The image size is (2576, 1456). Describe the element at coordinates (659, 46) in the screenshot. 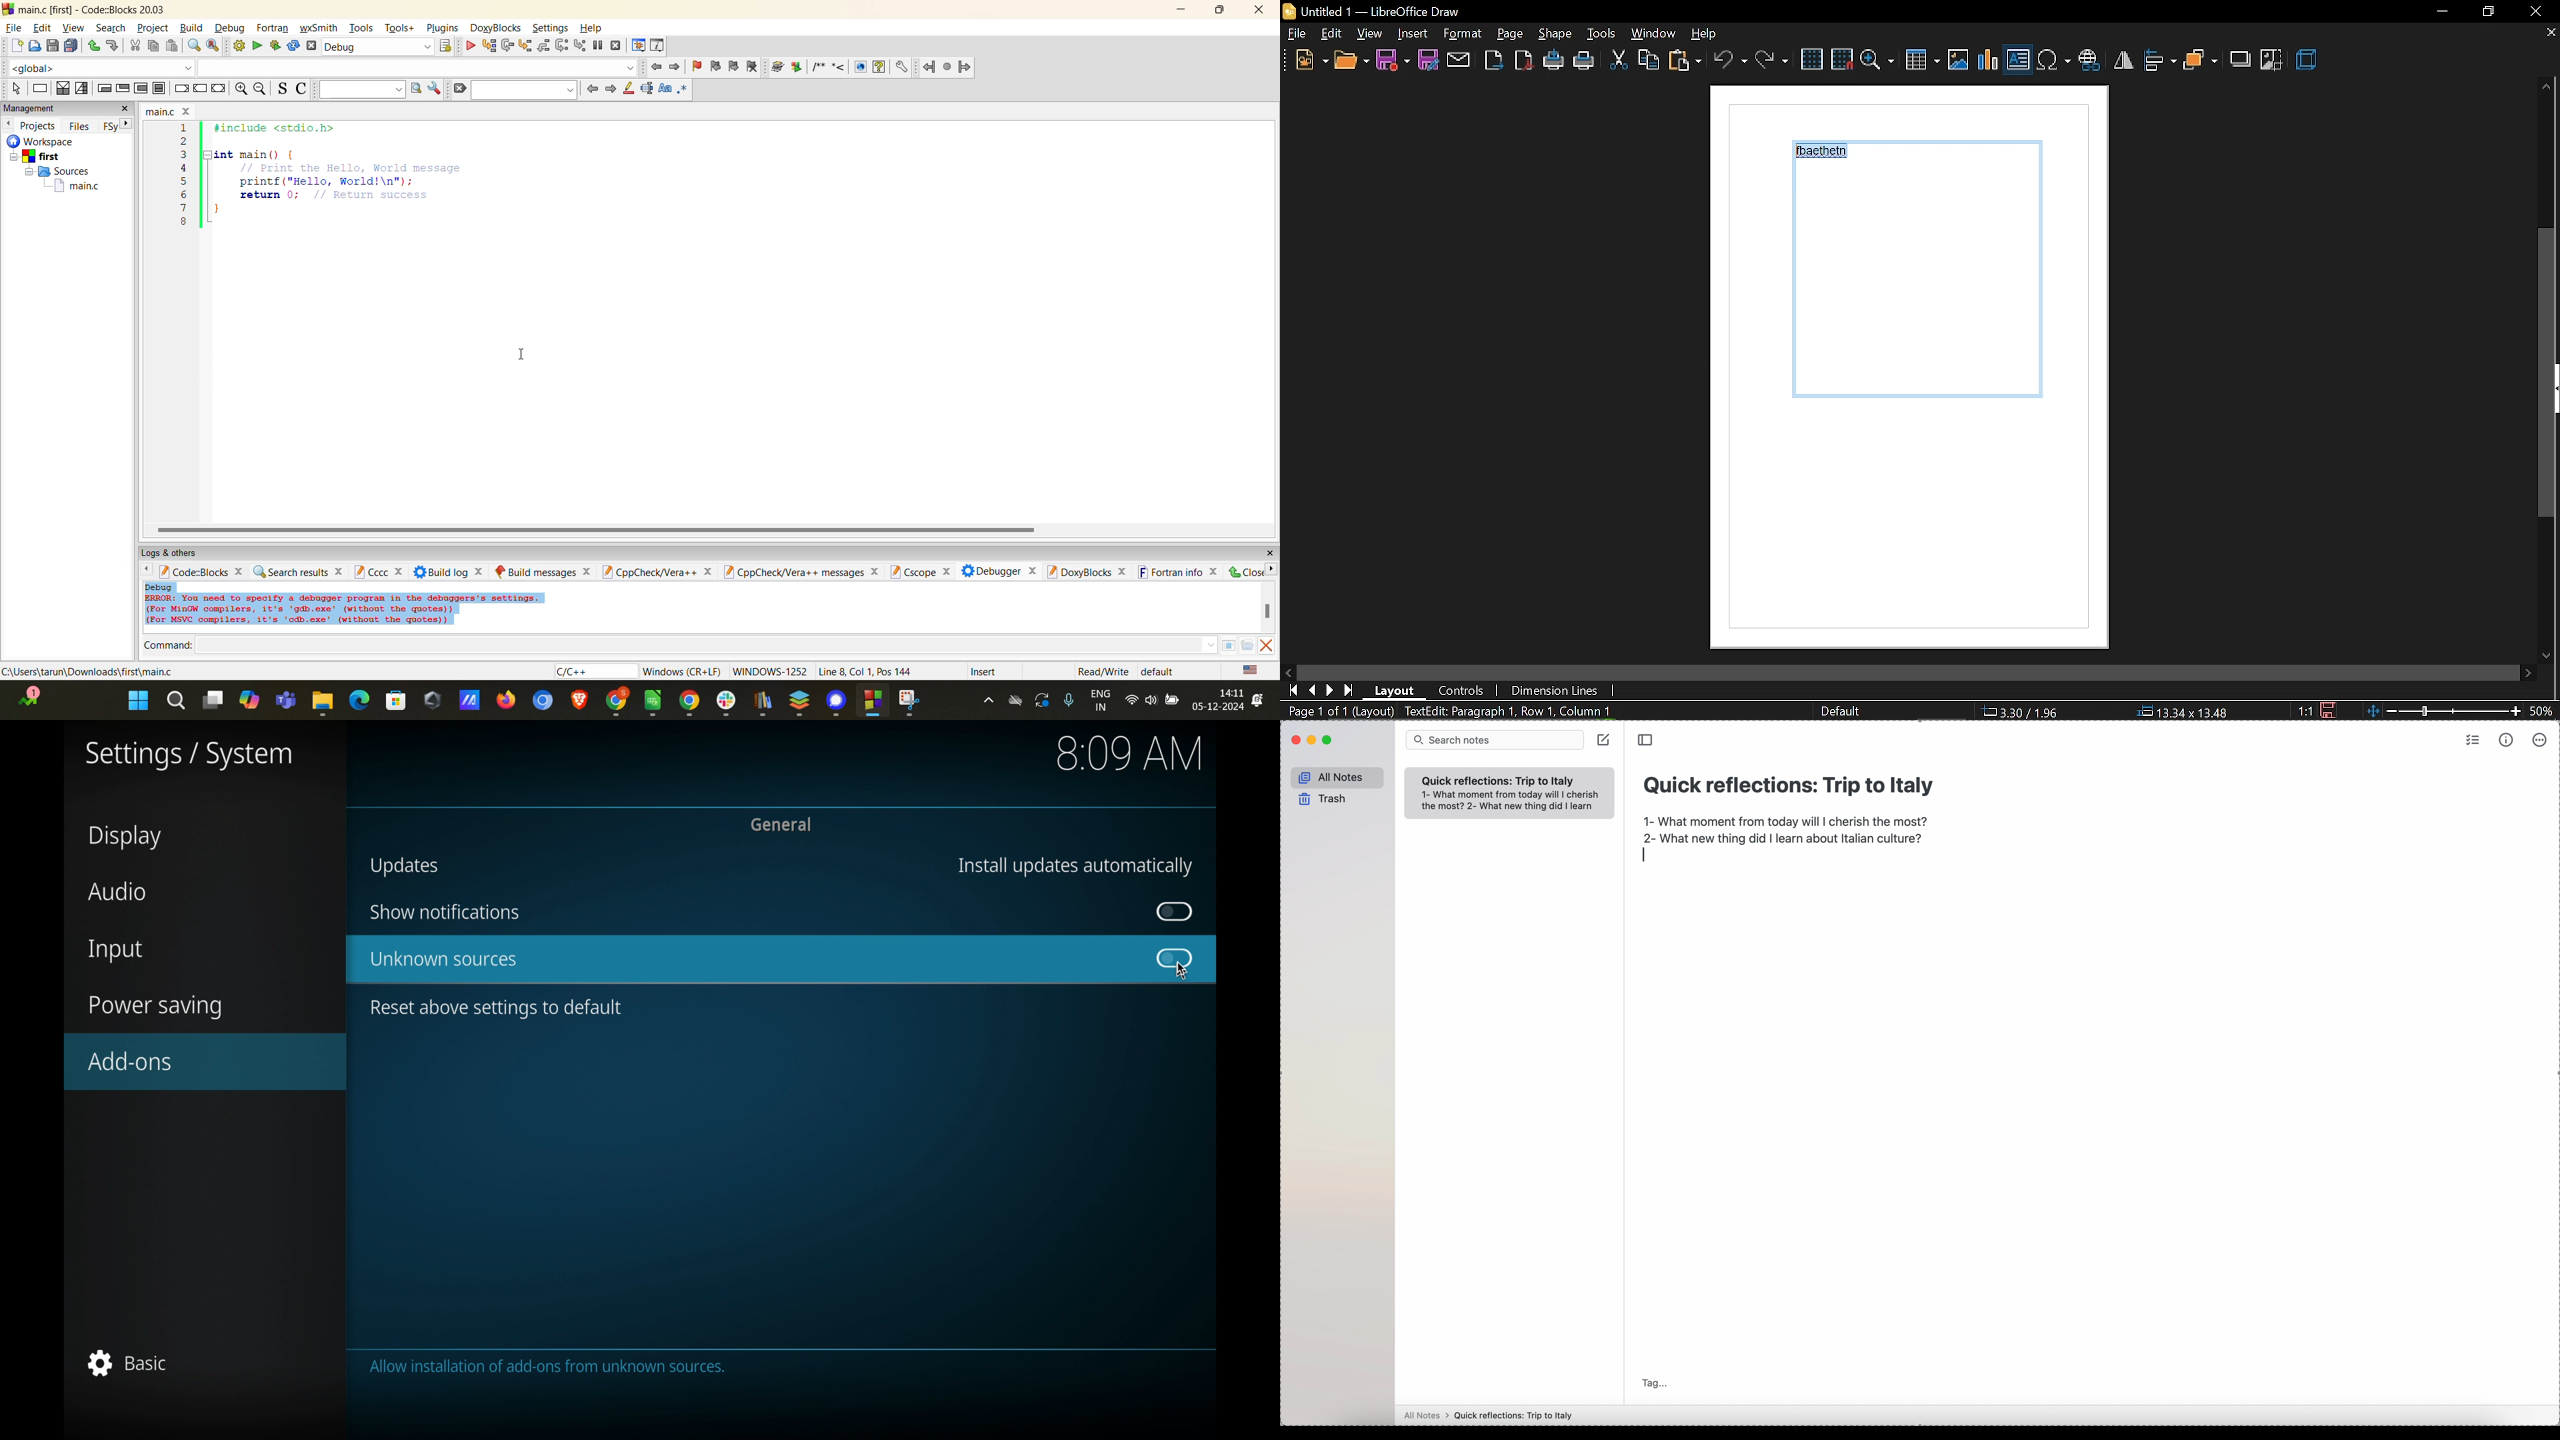

I see `various info` at that location.